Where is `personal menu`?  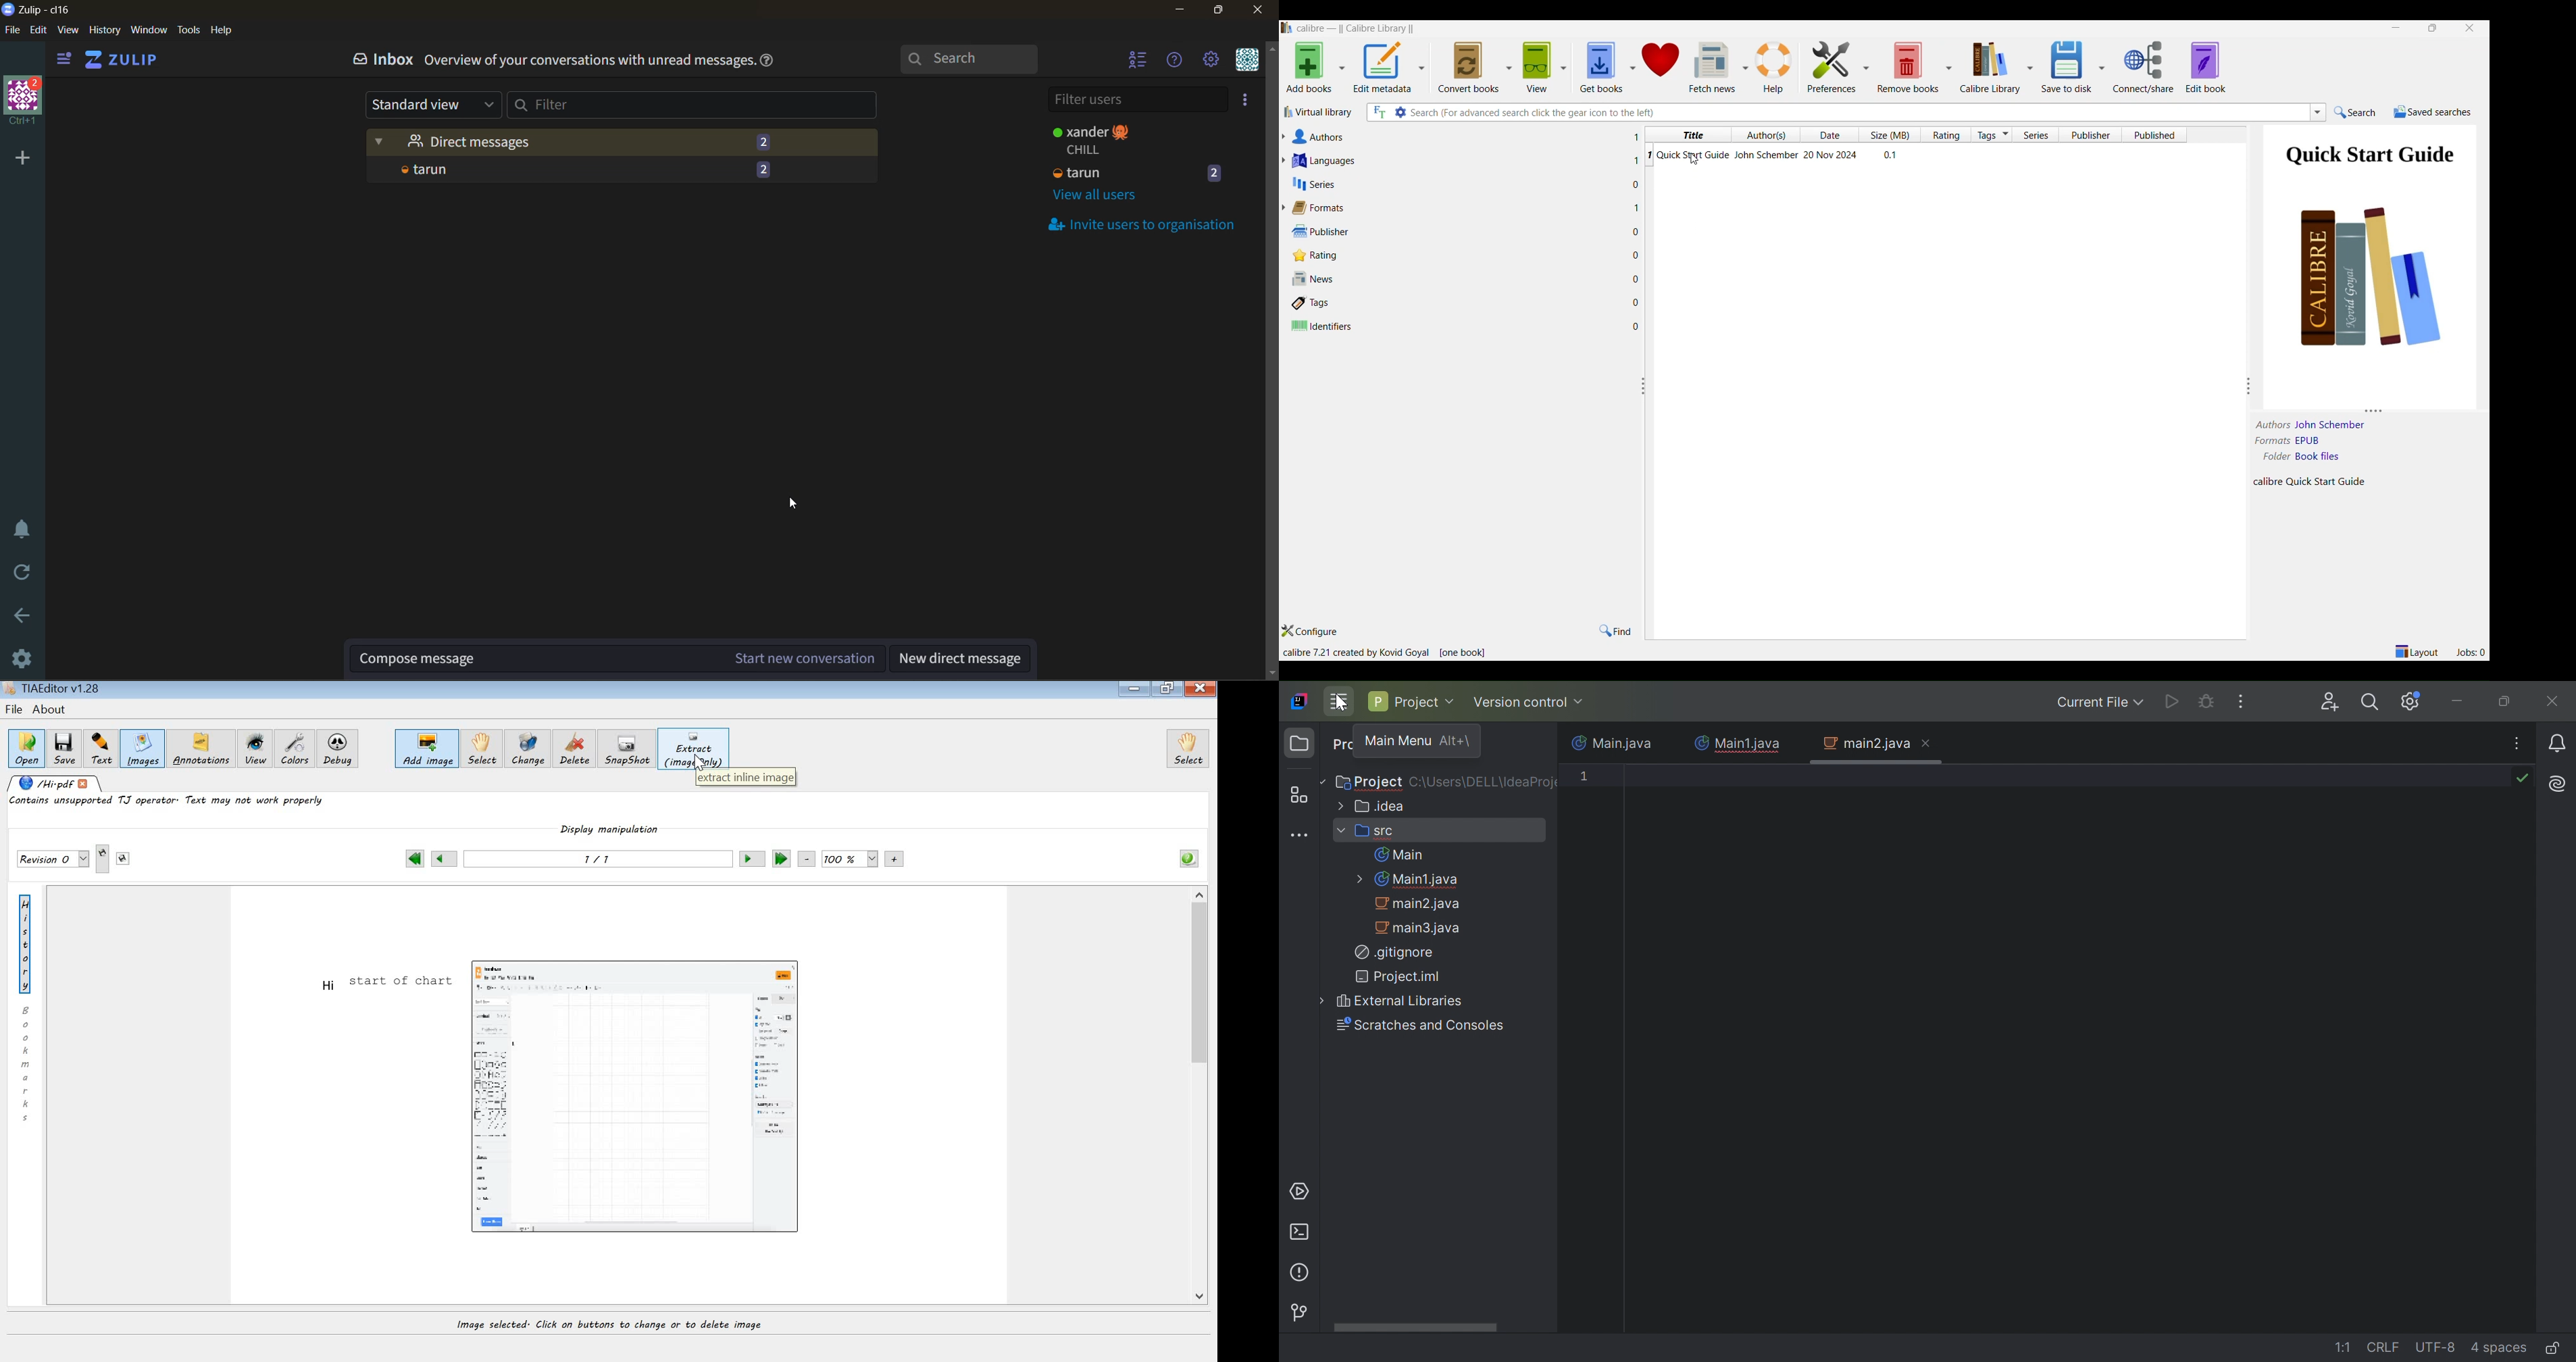 personal menu is located at coordinates (1247, 62).